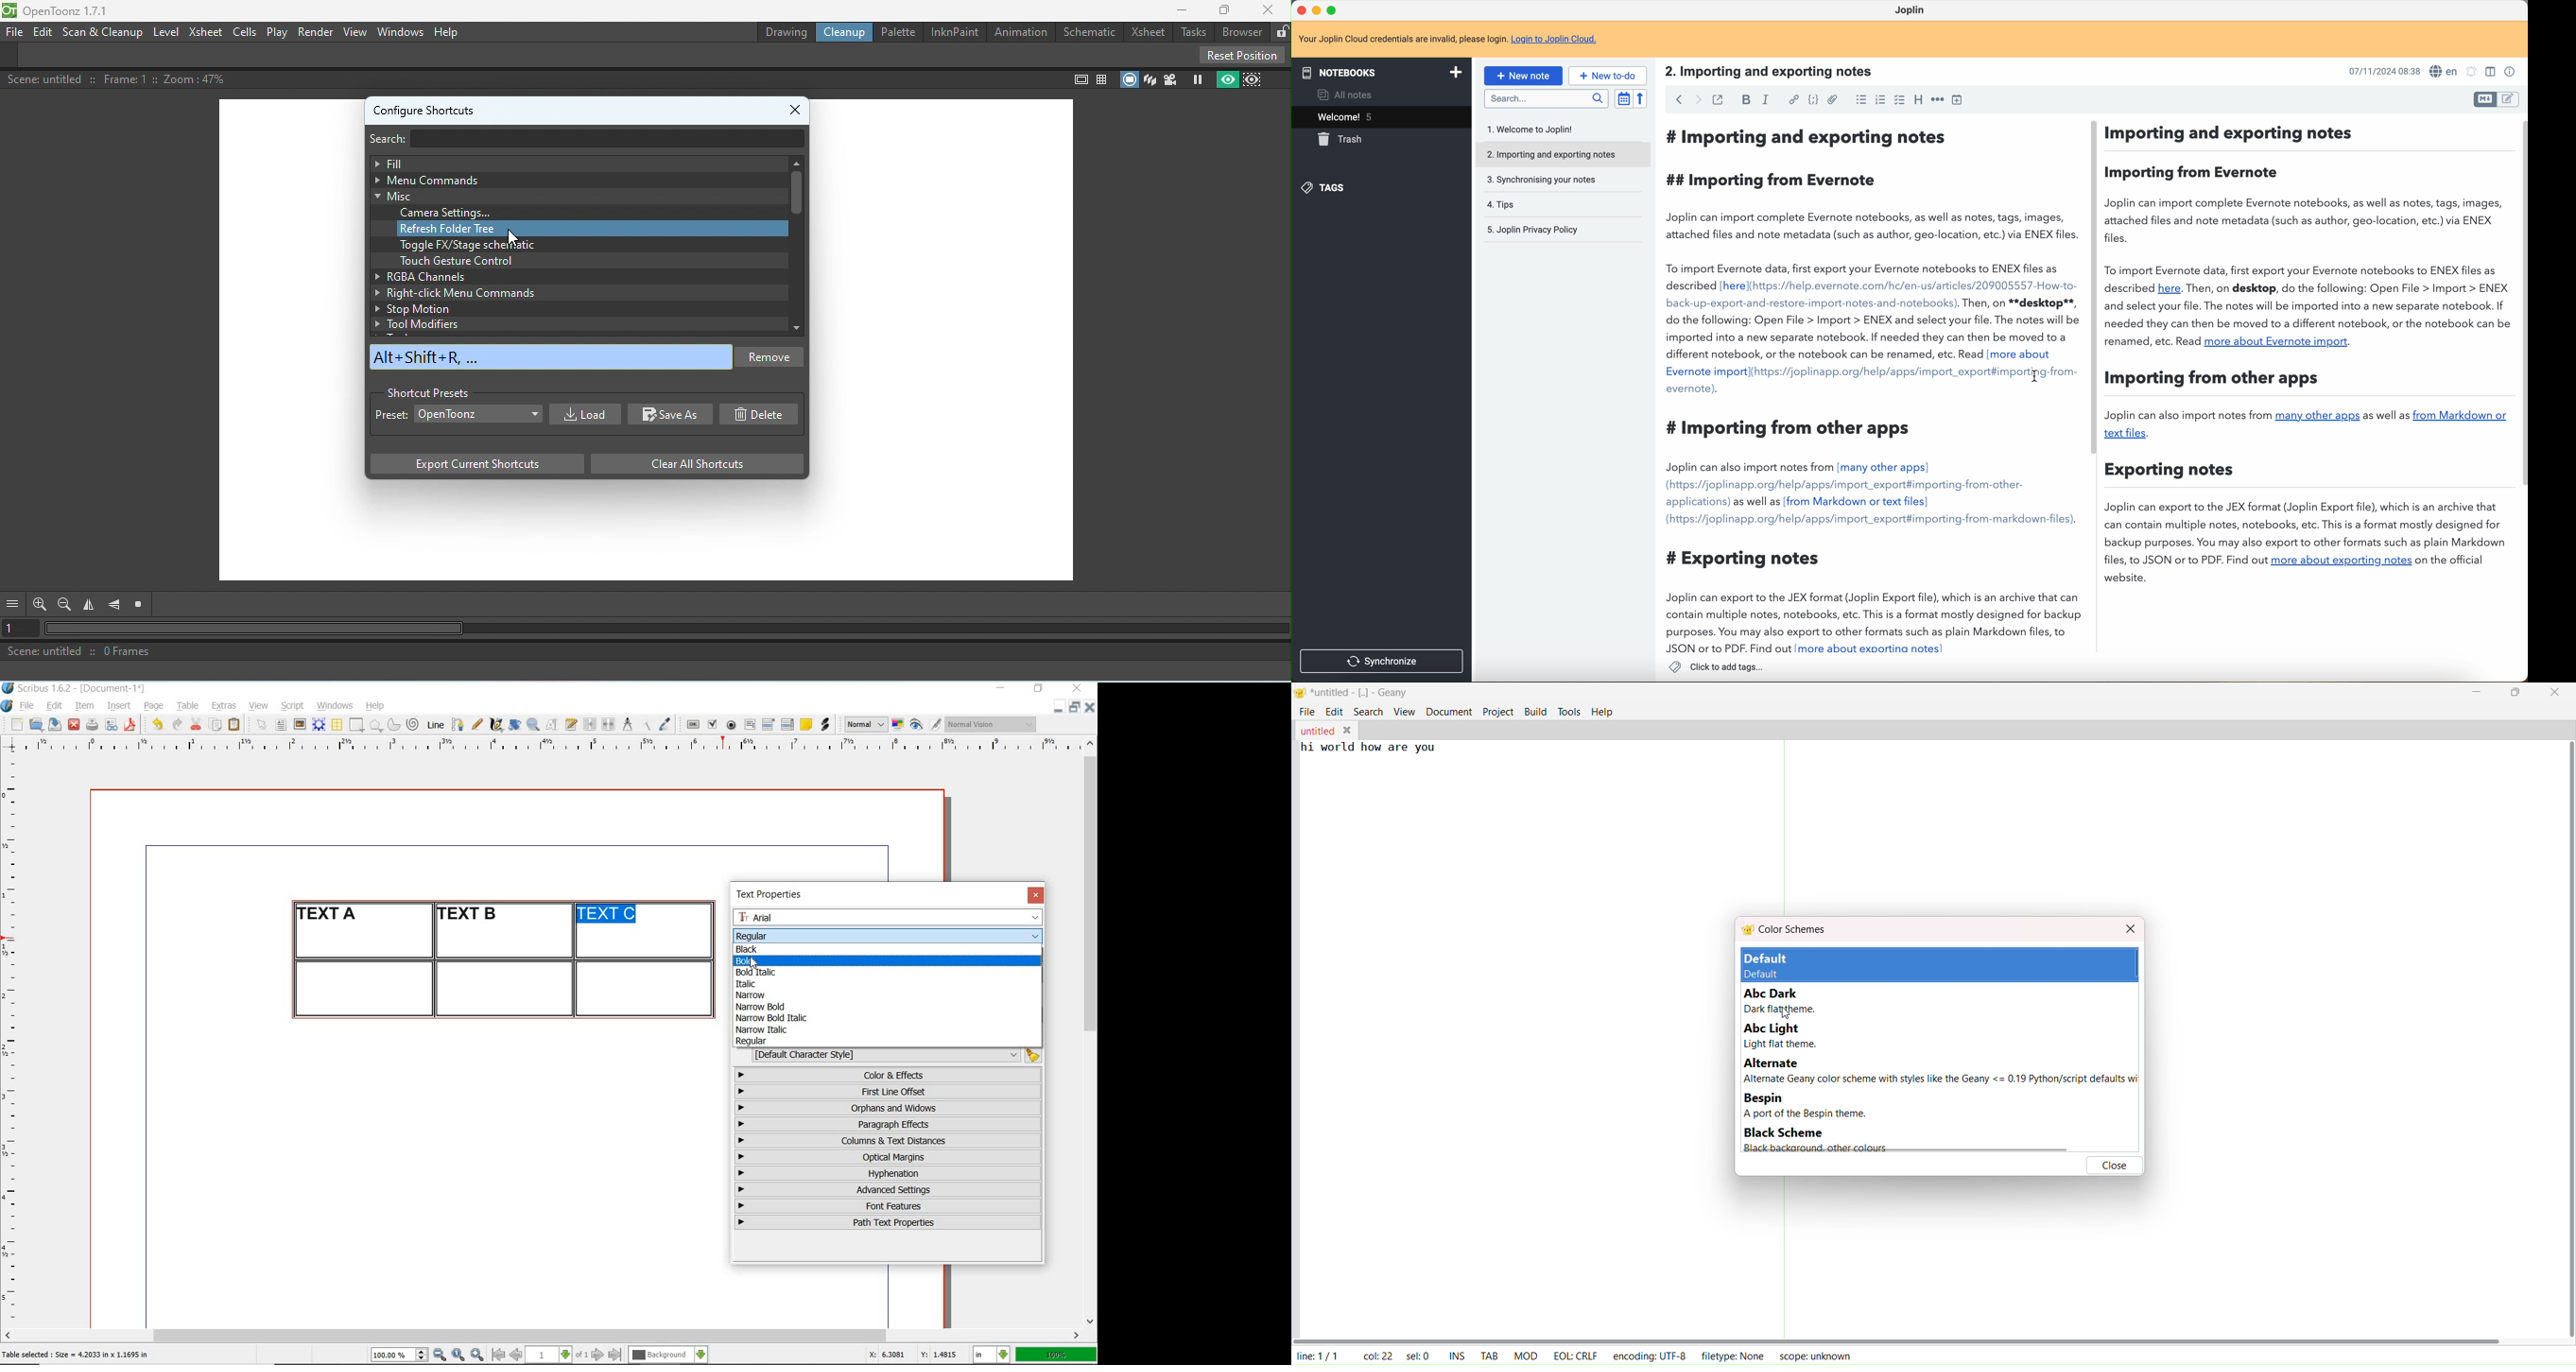 Image resolution: width=2576 pixels, height=1372 pixels. What do you see at coordinates (14, 1039) in the screenshot?
I see `ruler` at bounding box center [14, 1039].